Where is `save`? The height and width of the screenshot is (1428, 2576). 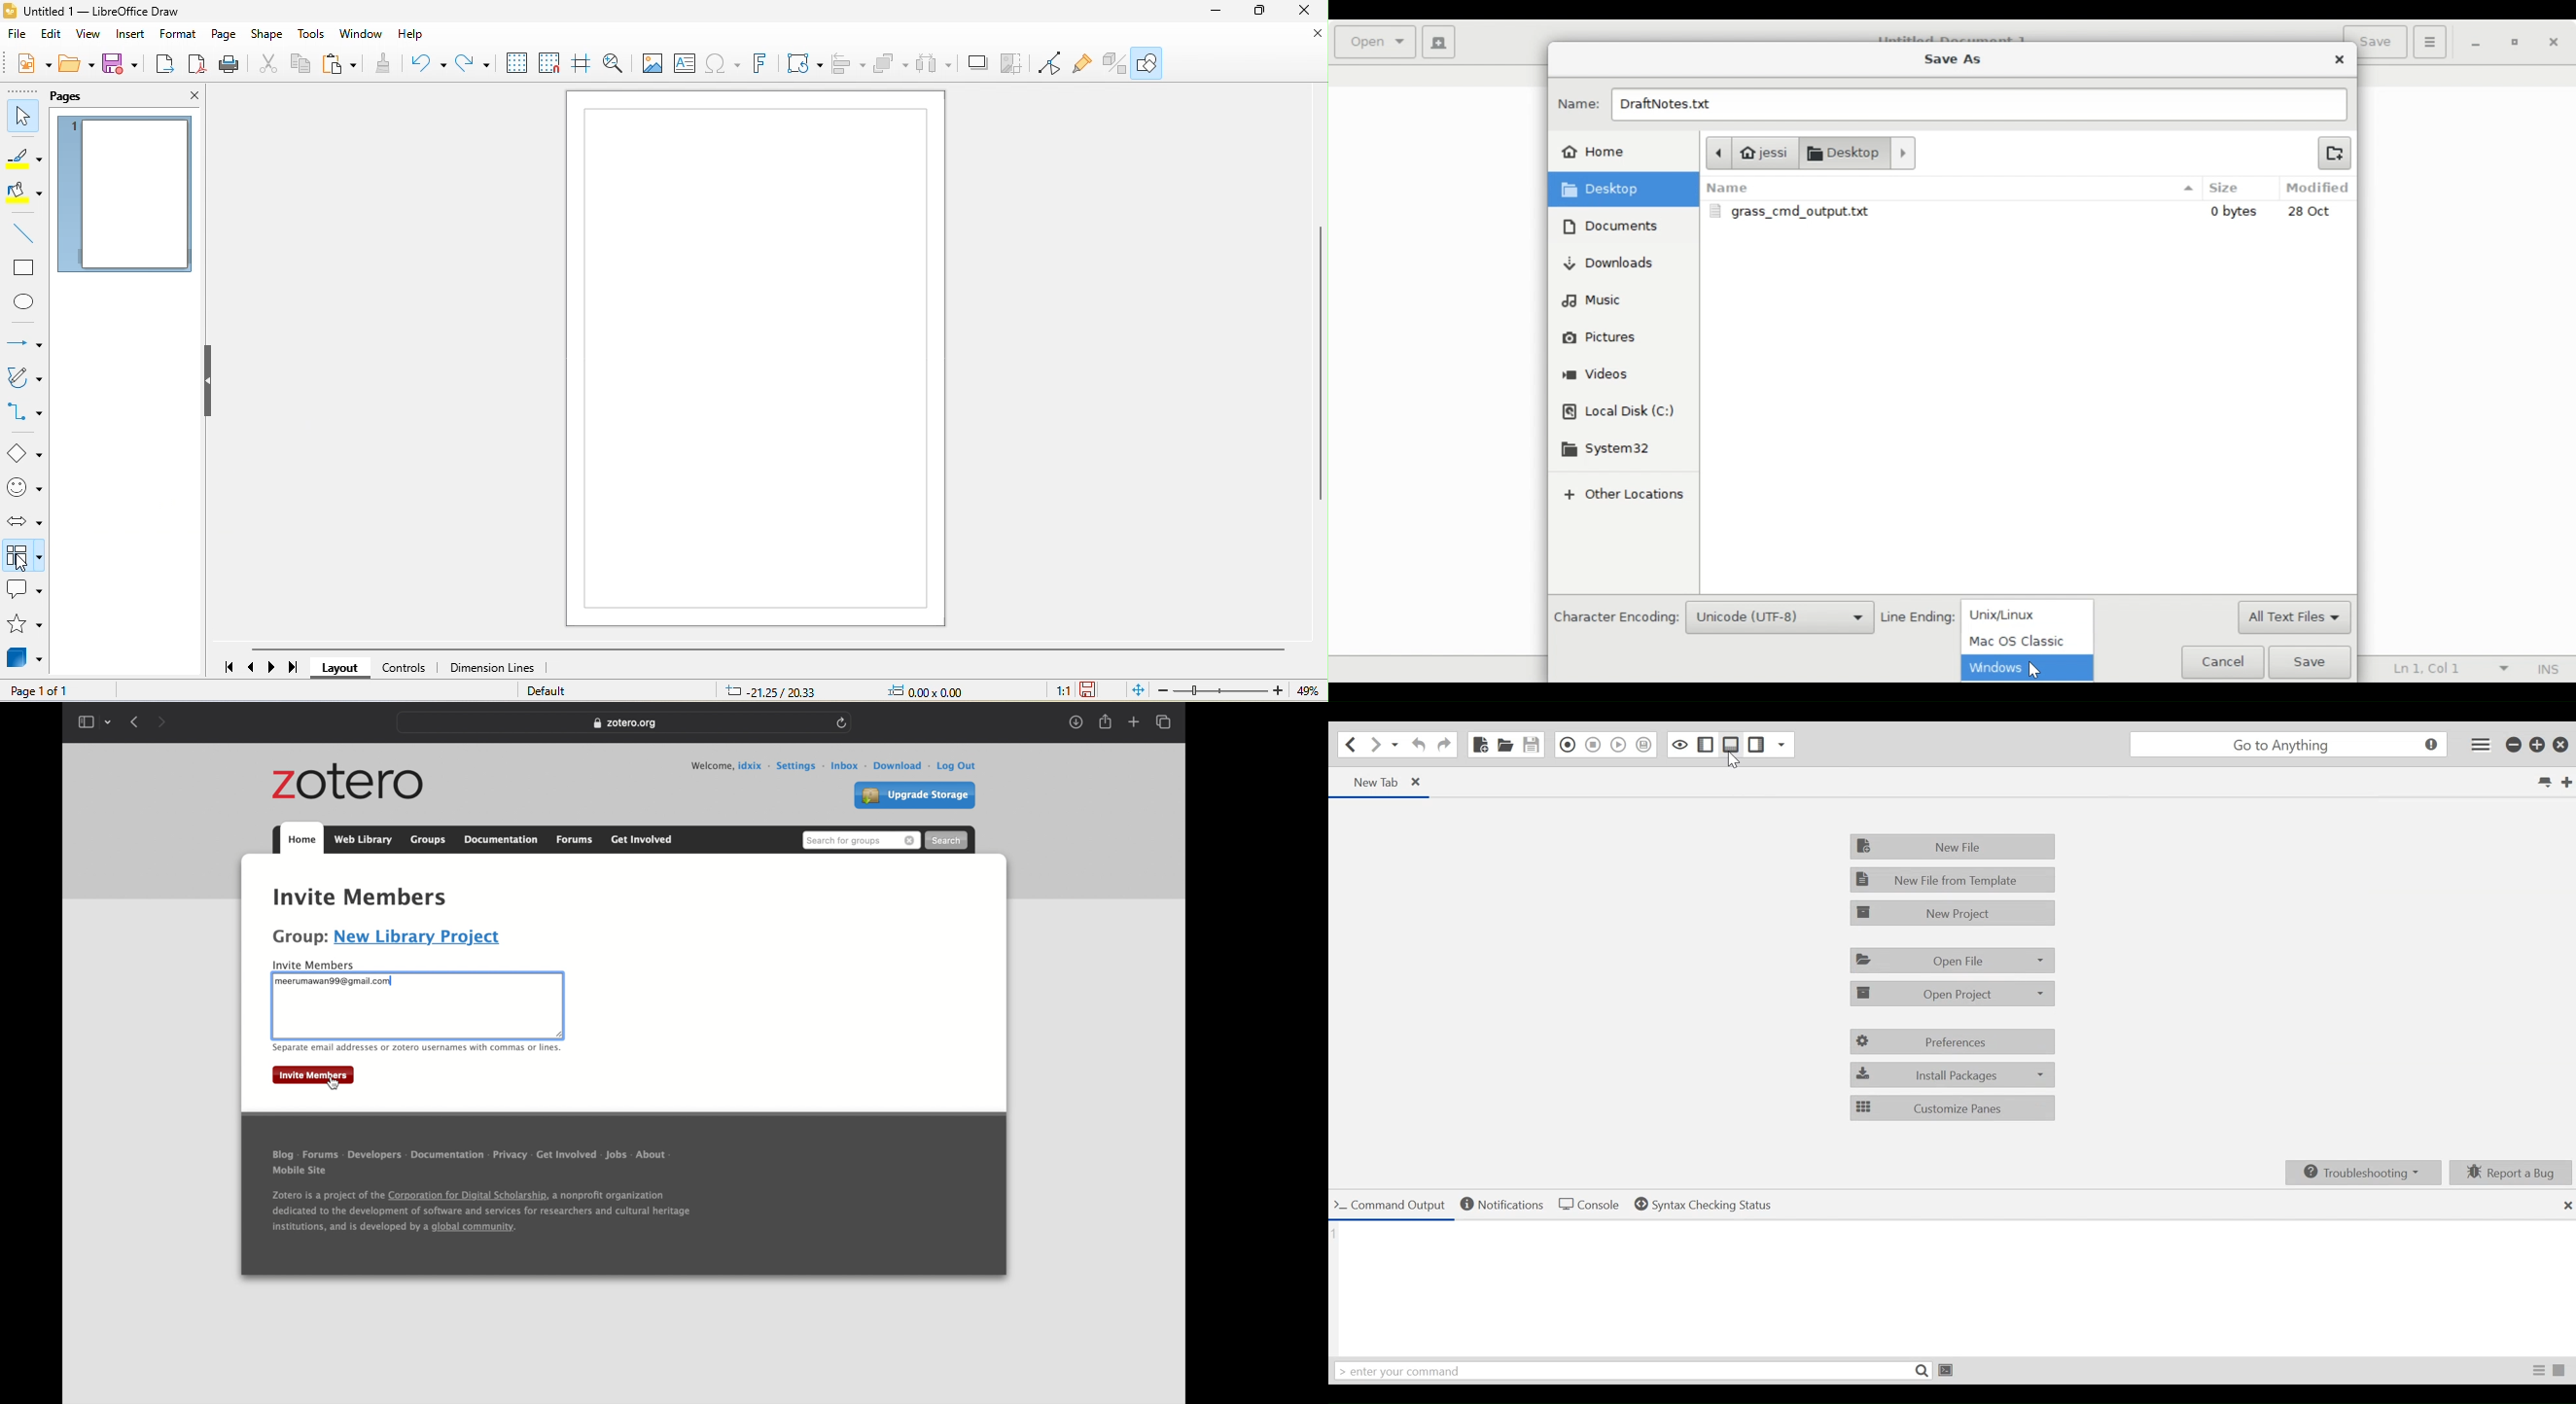
save is located at coordinates (123, 65).